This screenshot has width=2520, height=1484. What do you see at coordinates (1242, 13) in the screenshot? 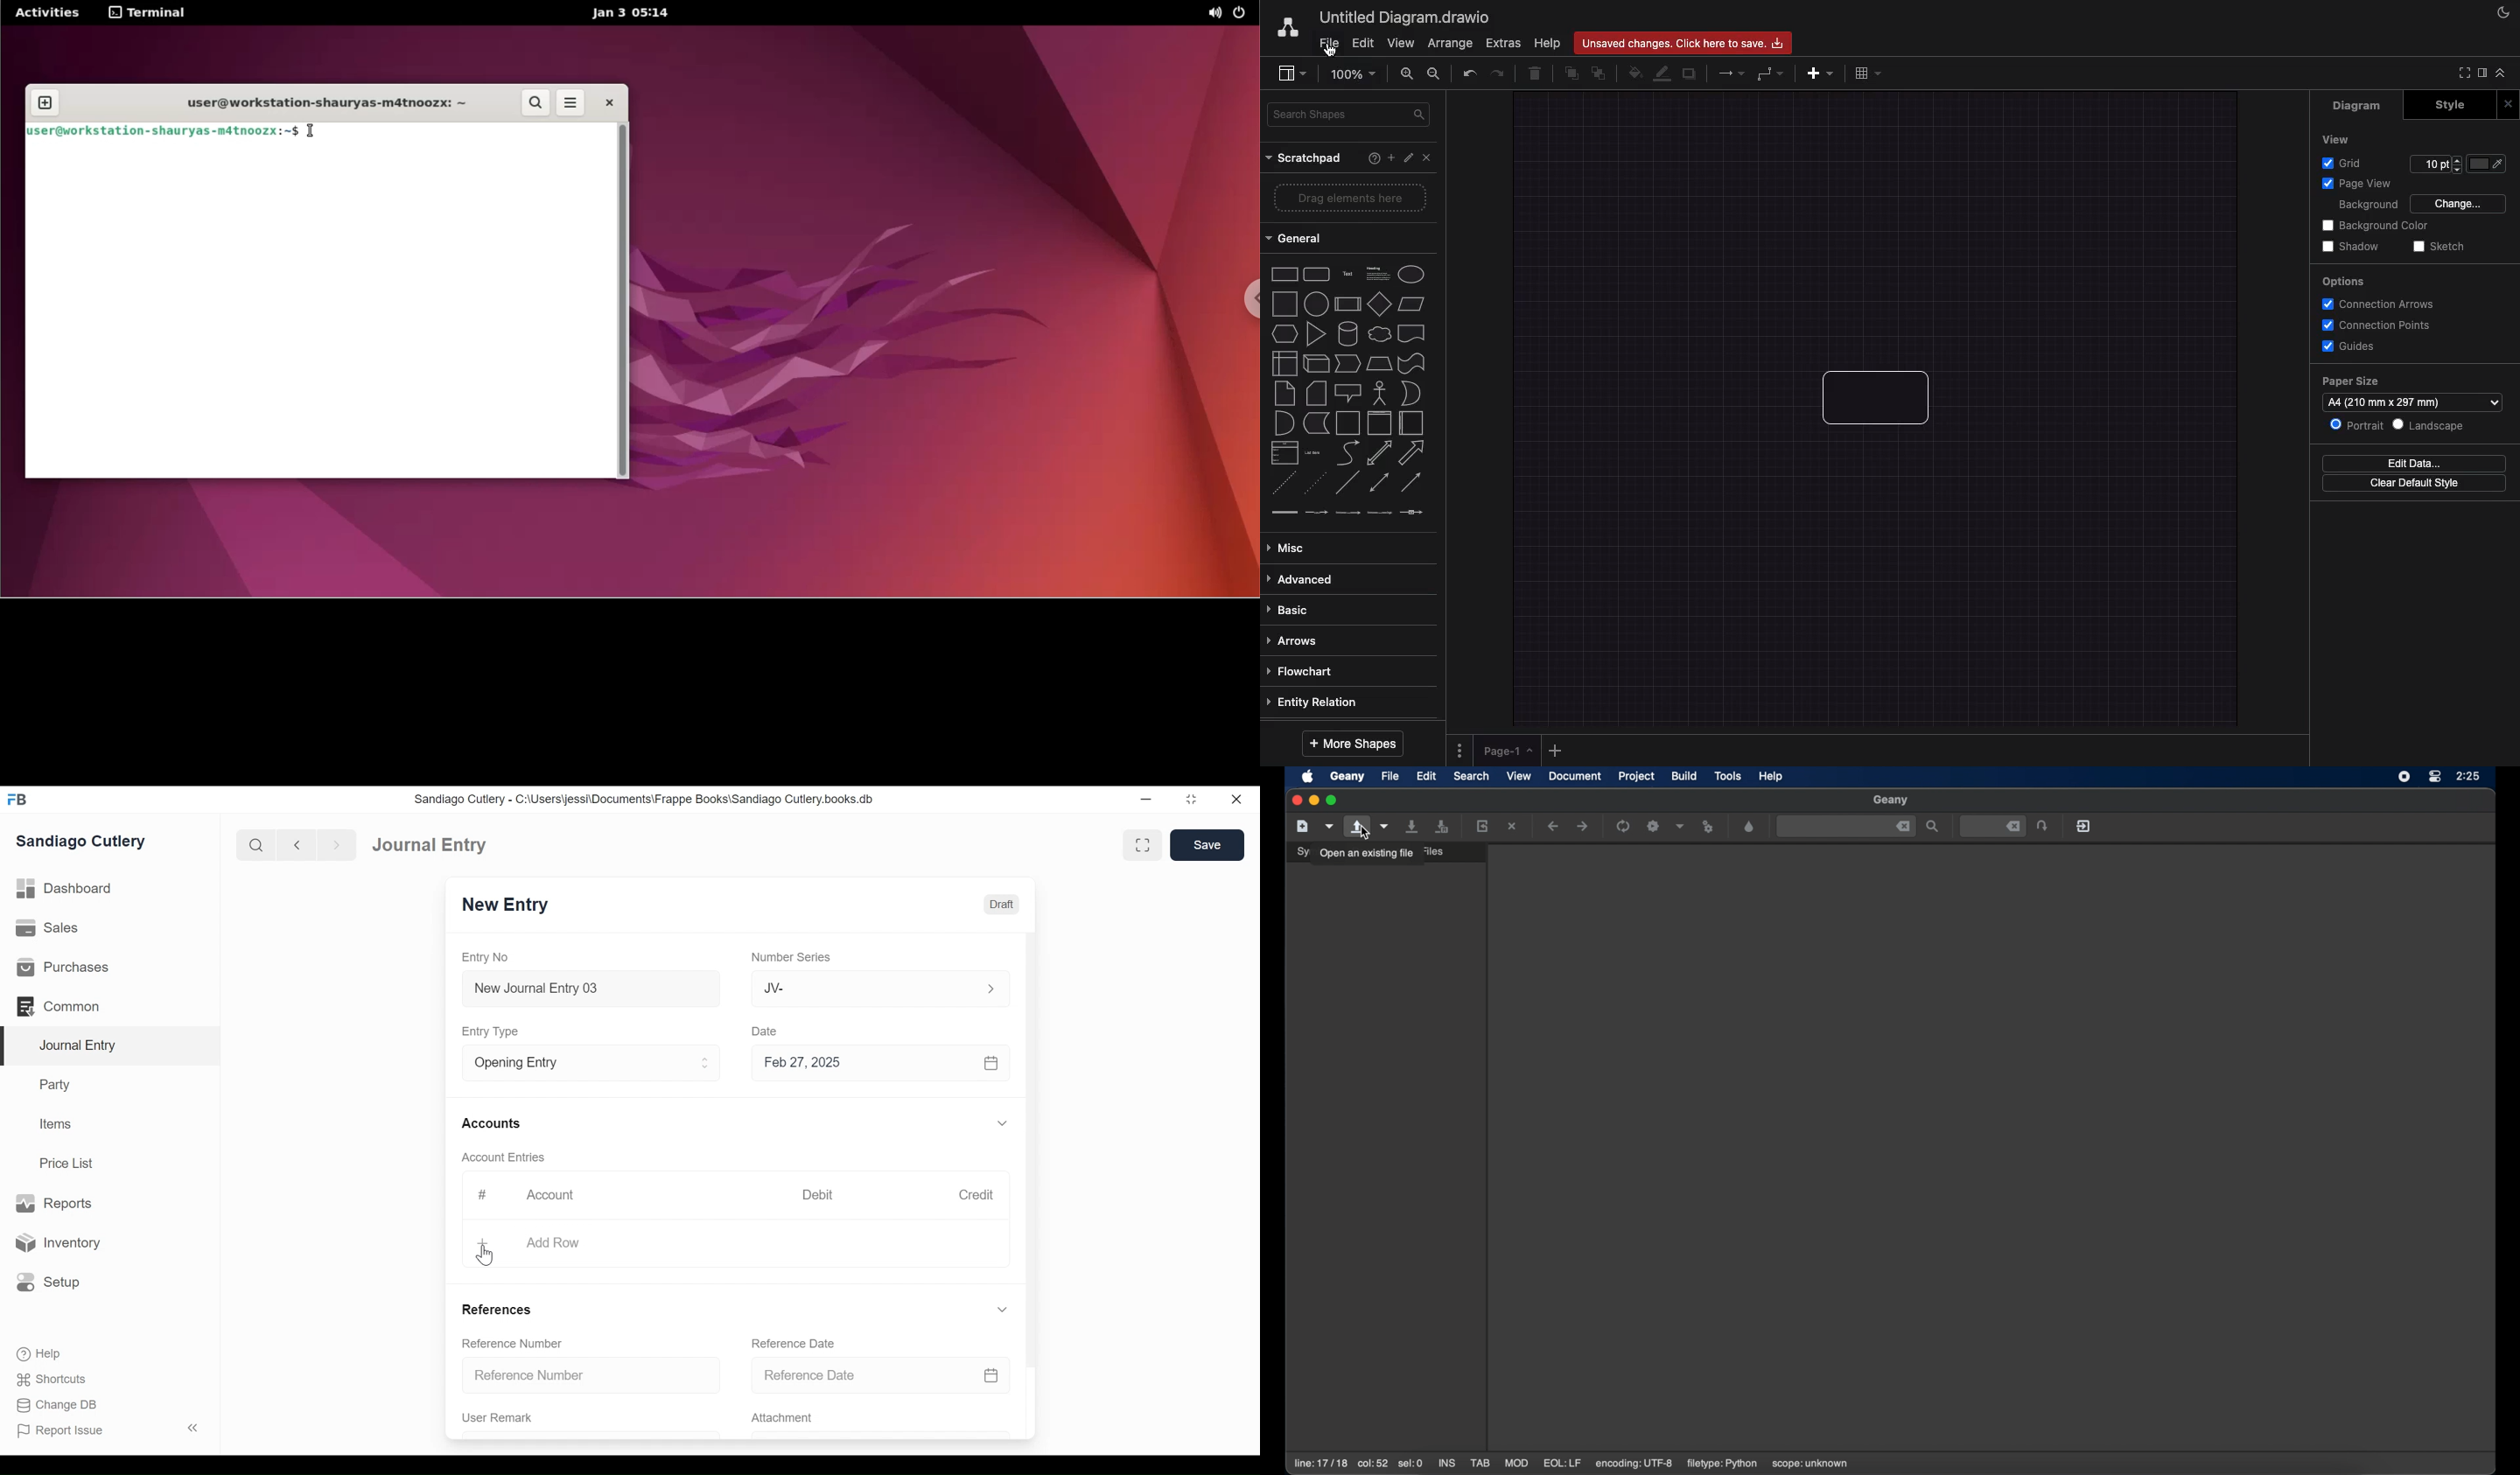
I see `power options` at bounding box center [1242, 13].